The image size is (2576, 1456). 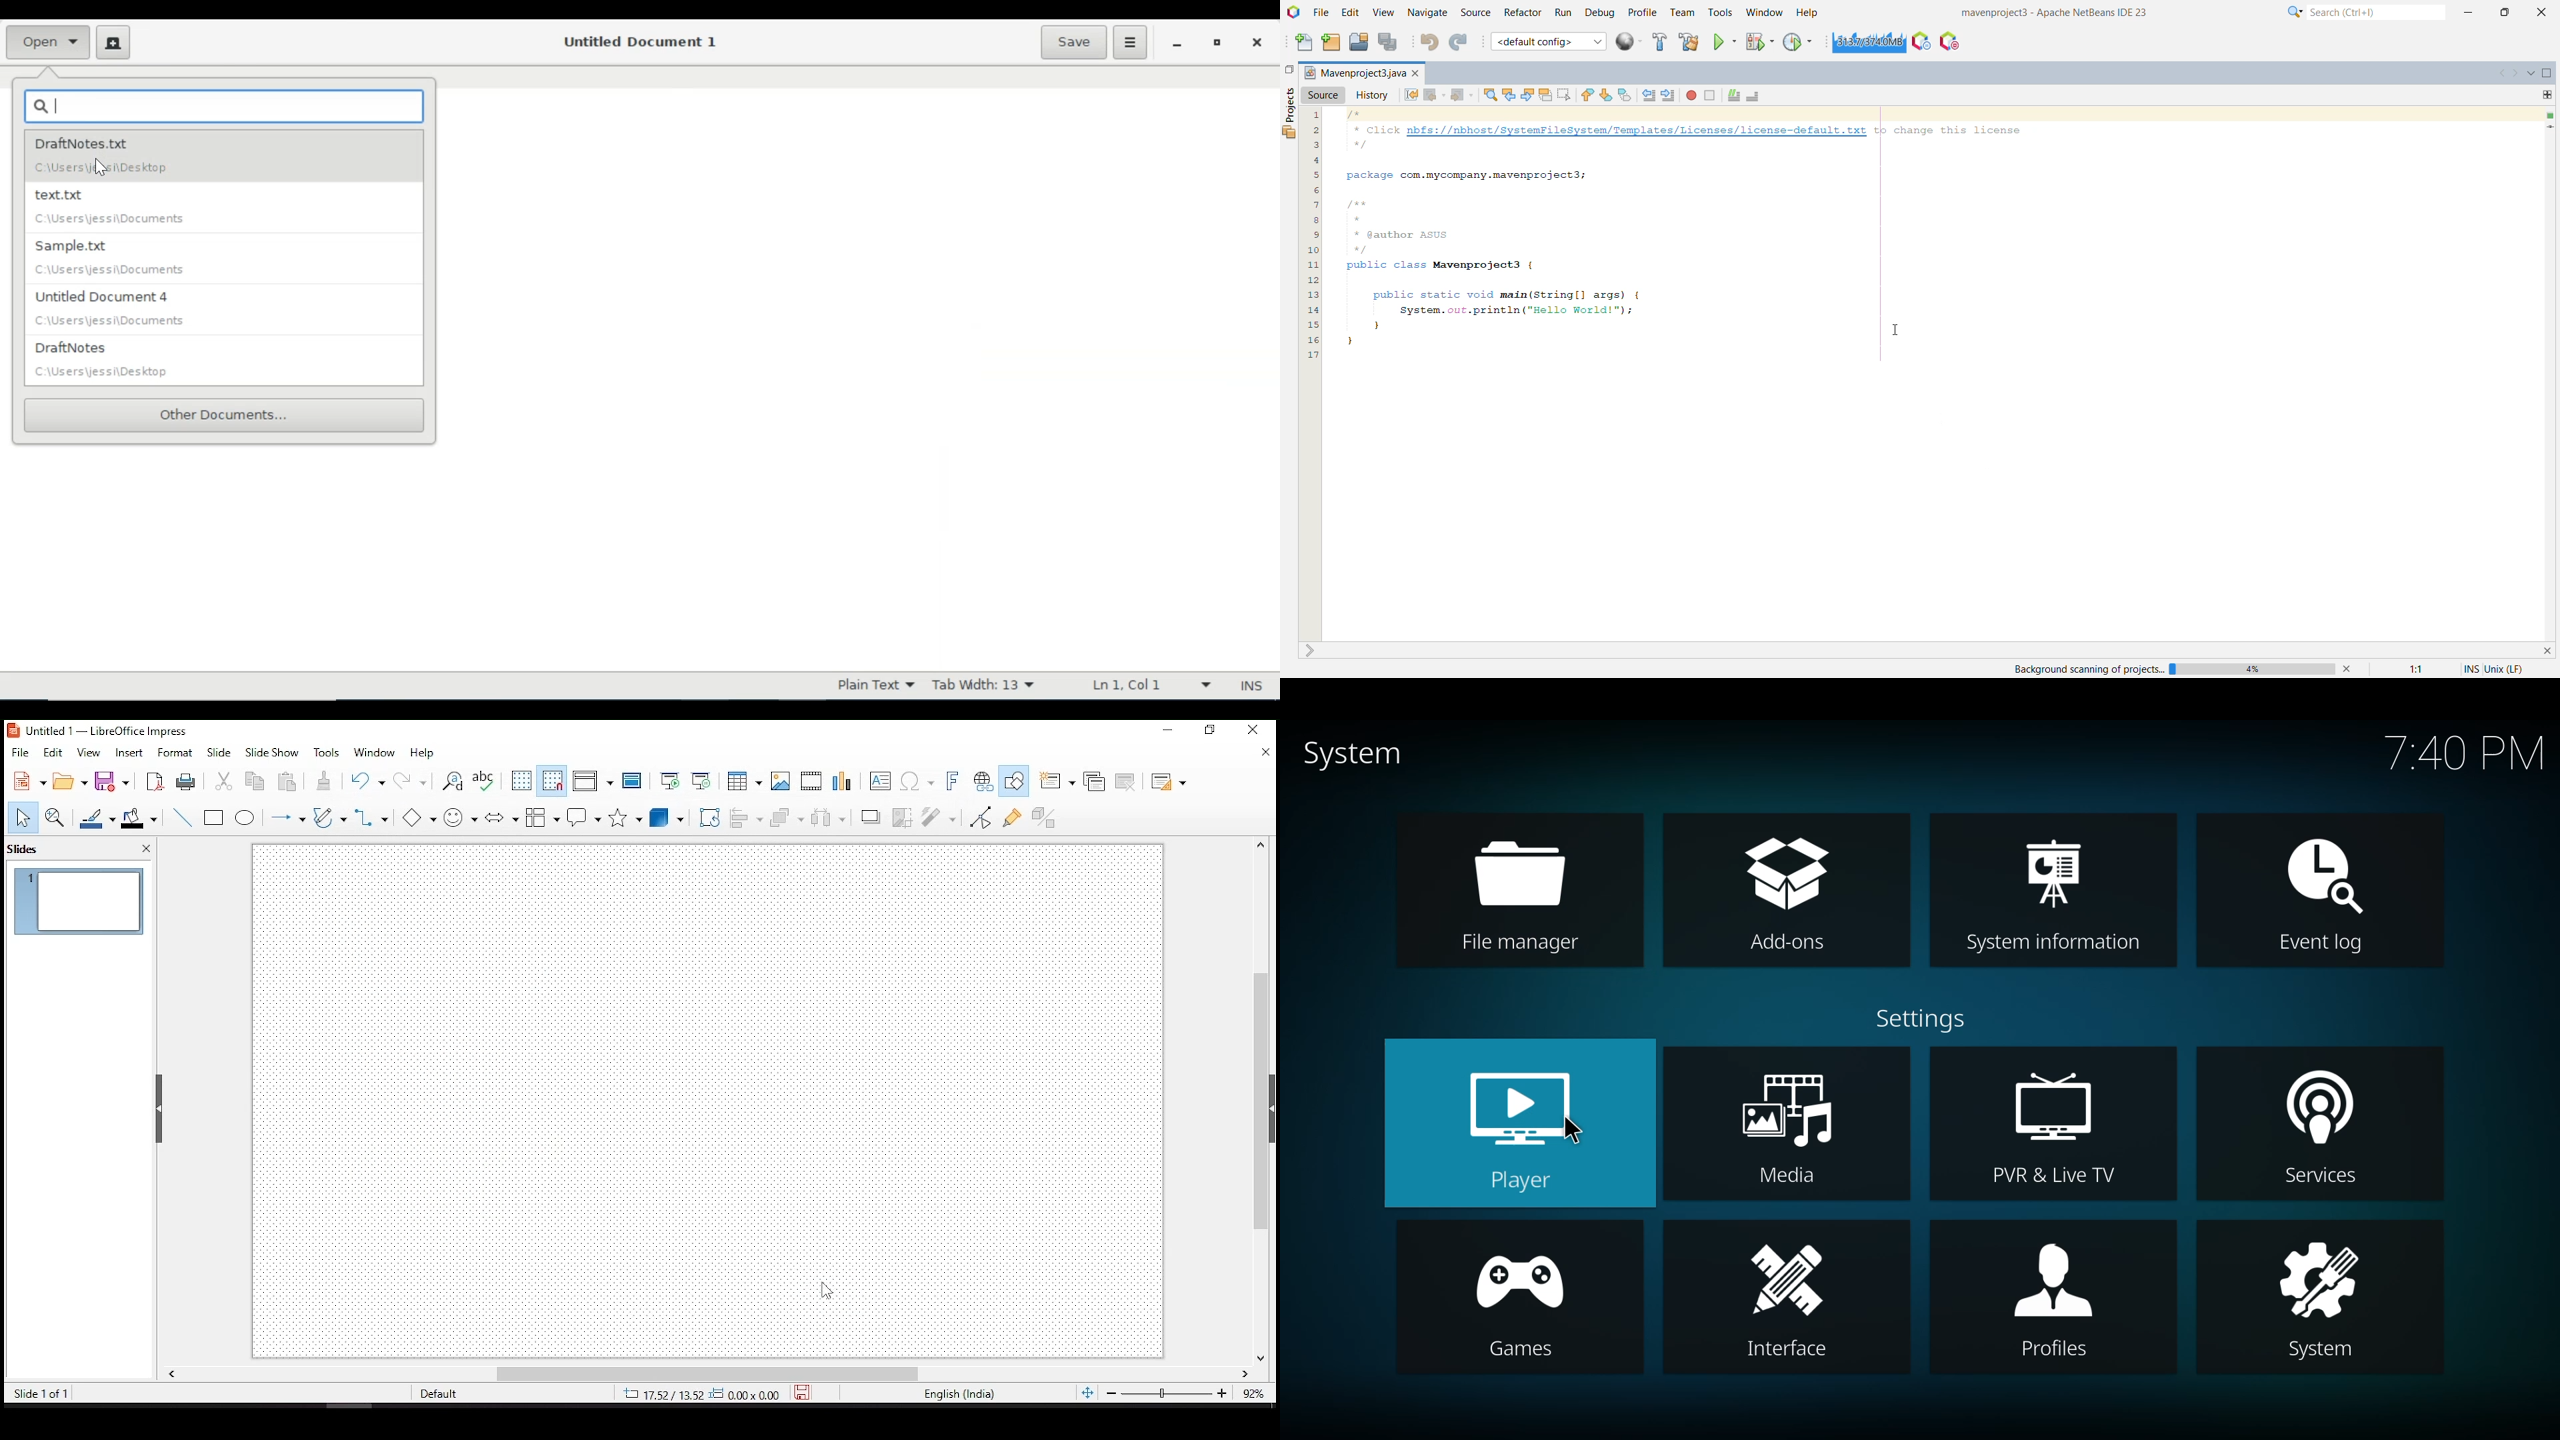 I want to click on undo, so click(x=364, y=781).